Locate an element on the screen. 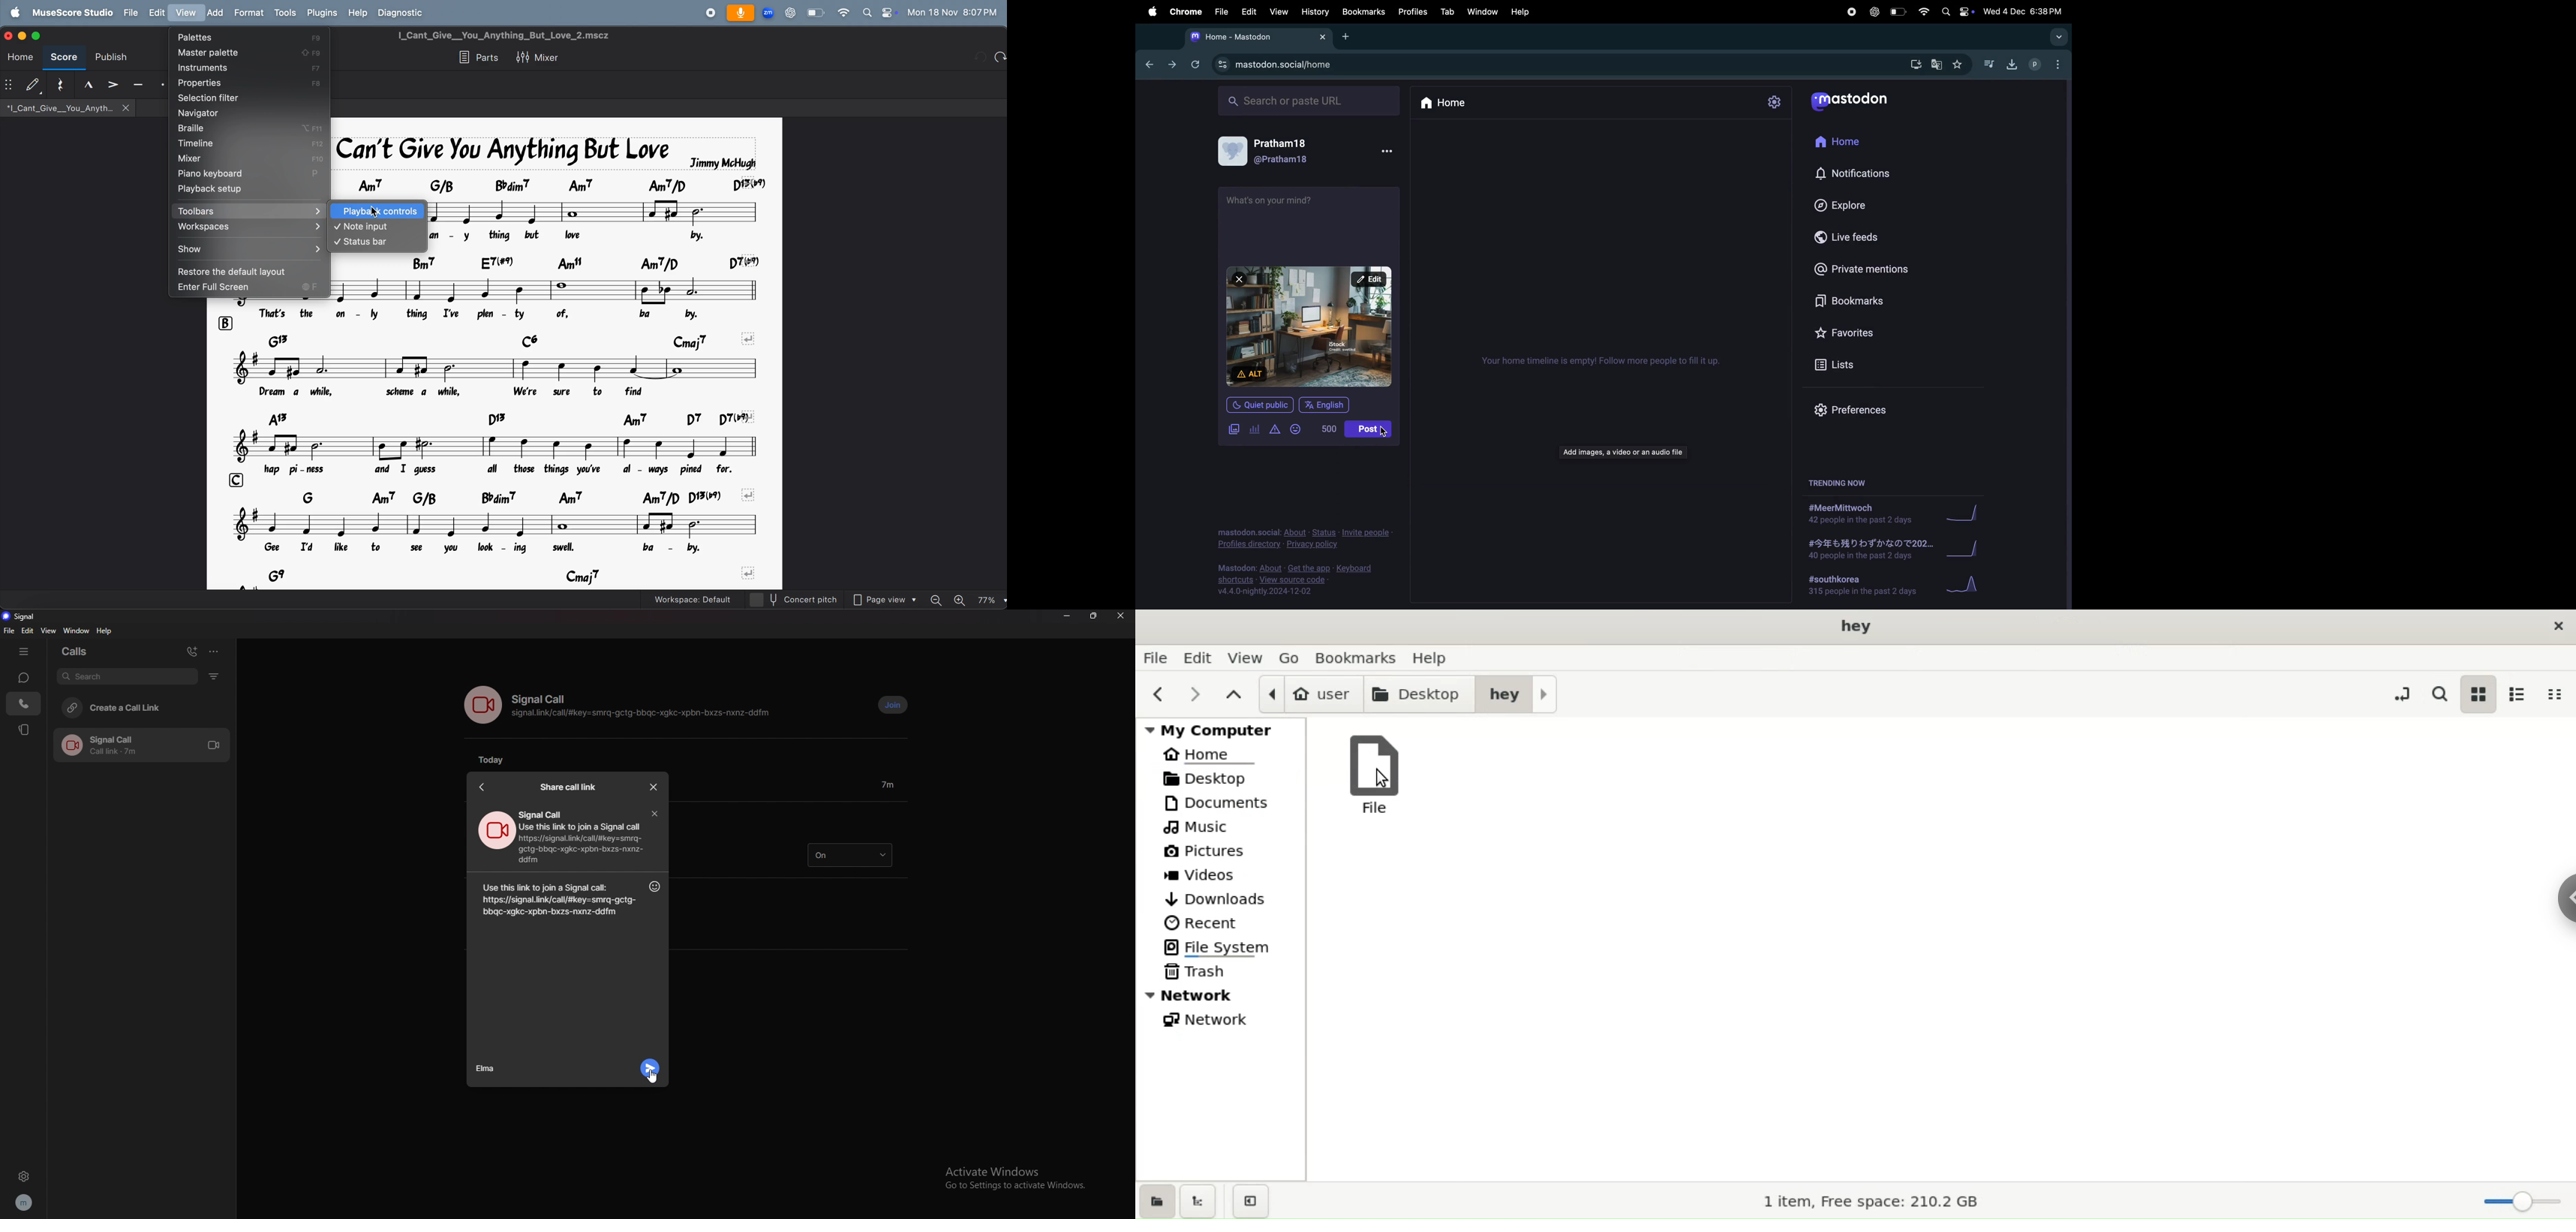 The height and width of the screenshot is (1232, 2576). notes is located at coordinates (498, 447).